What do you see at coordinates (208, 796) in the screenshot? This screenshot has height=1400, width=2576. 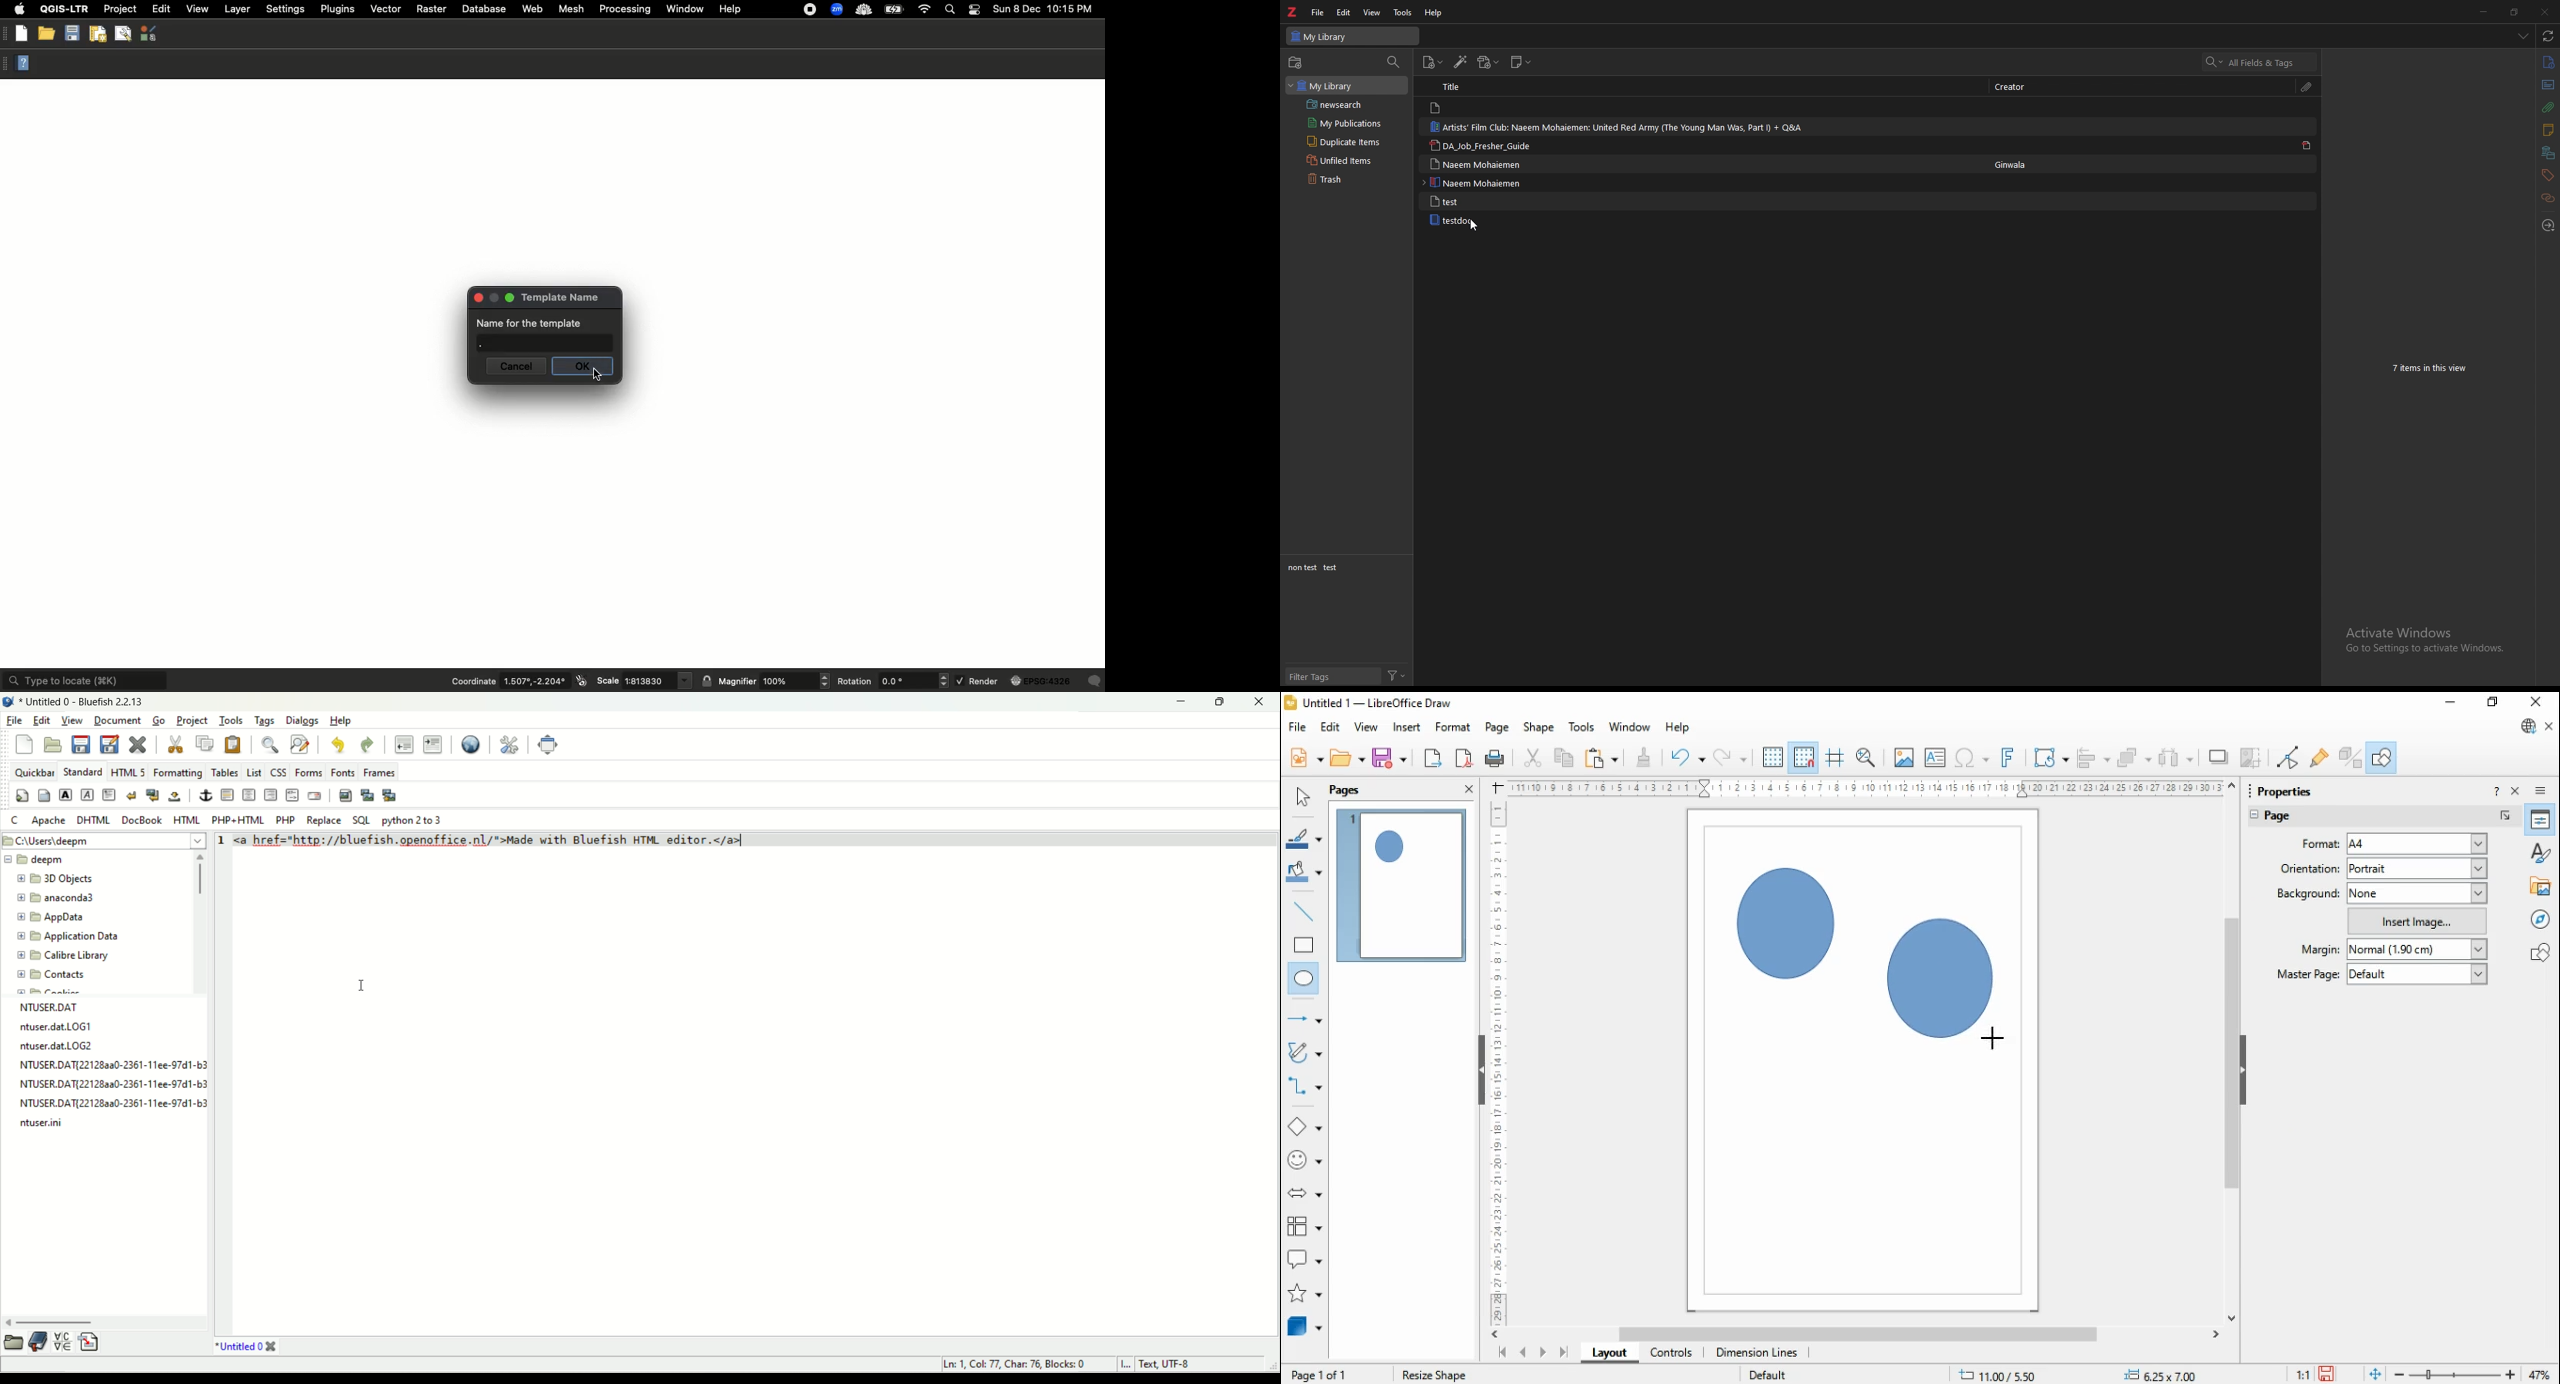 I see `anchor/hyperlink` at bounding box center [208, 796].